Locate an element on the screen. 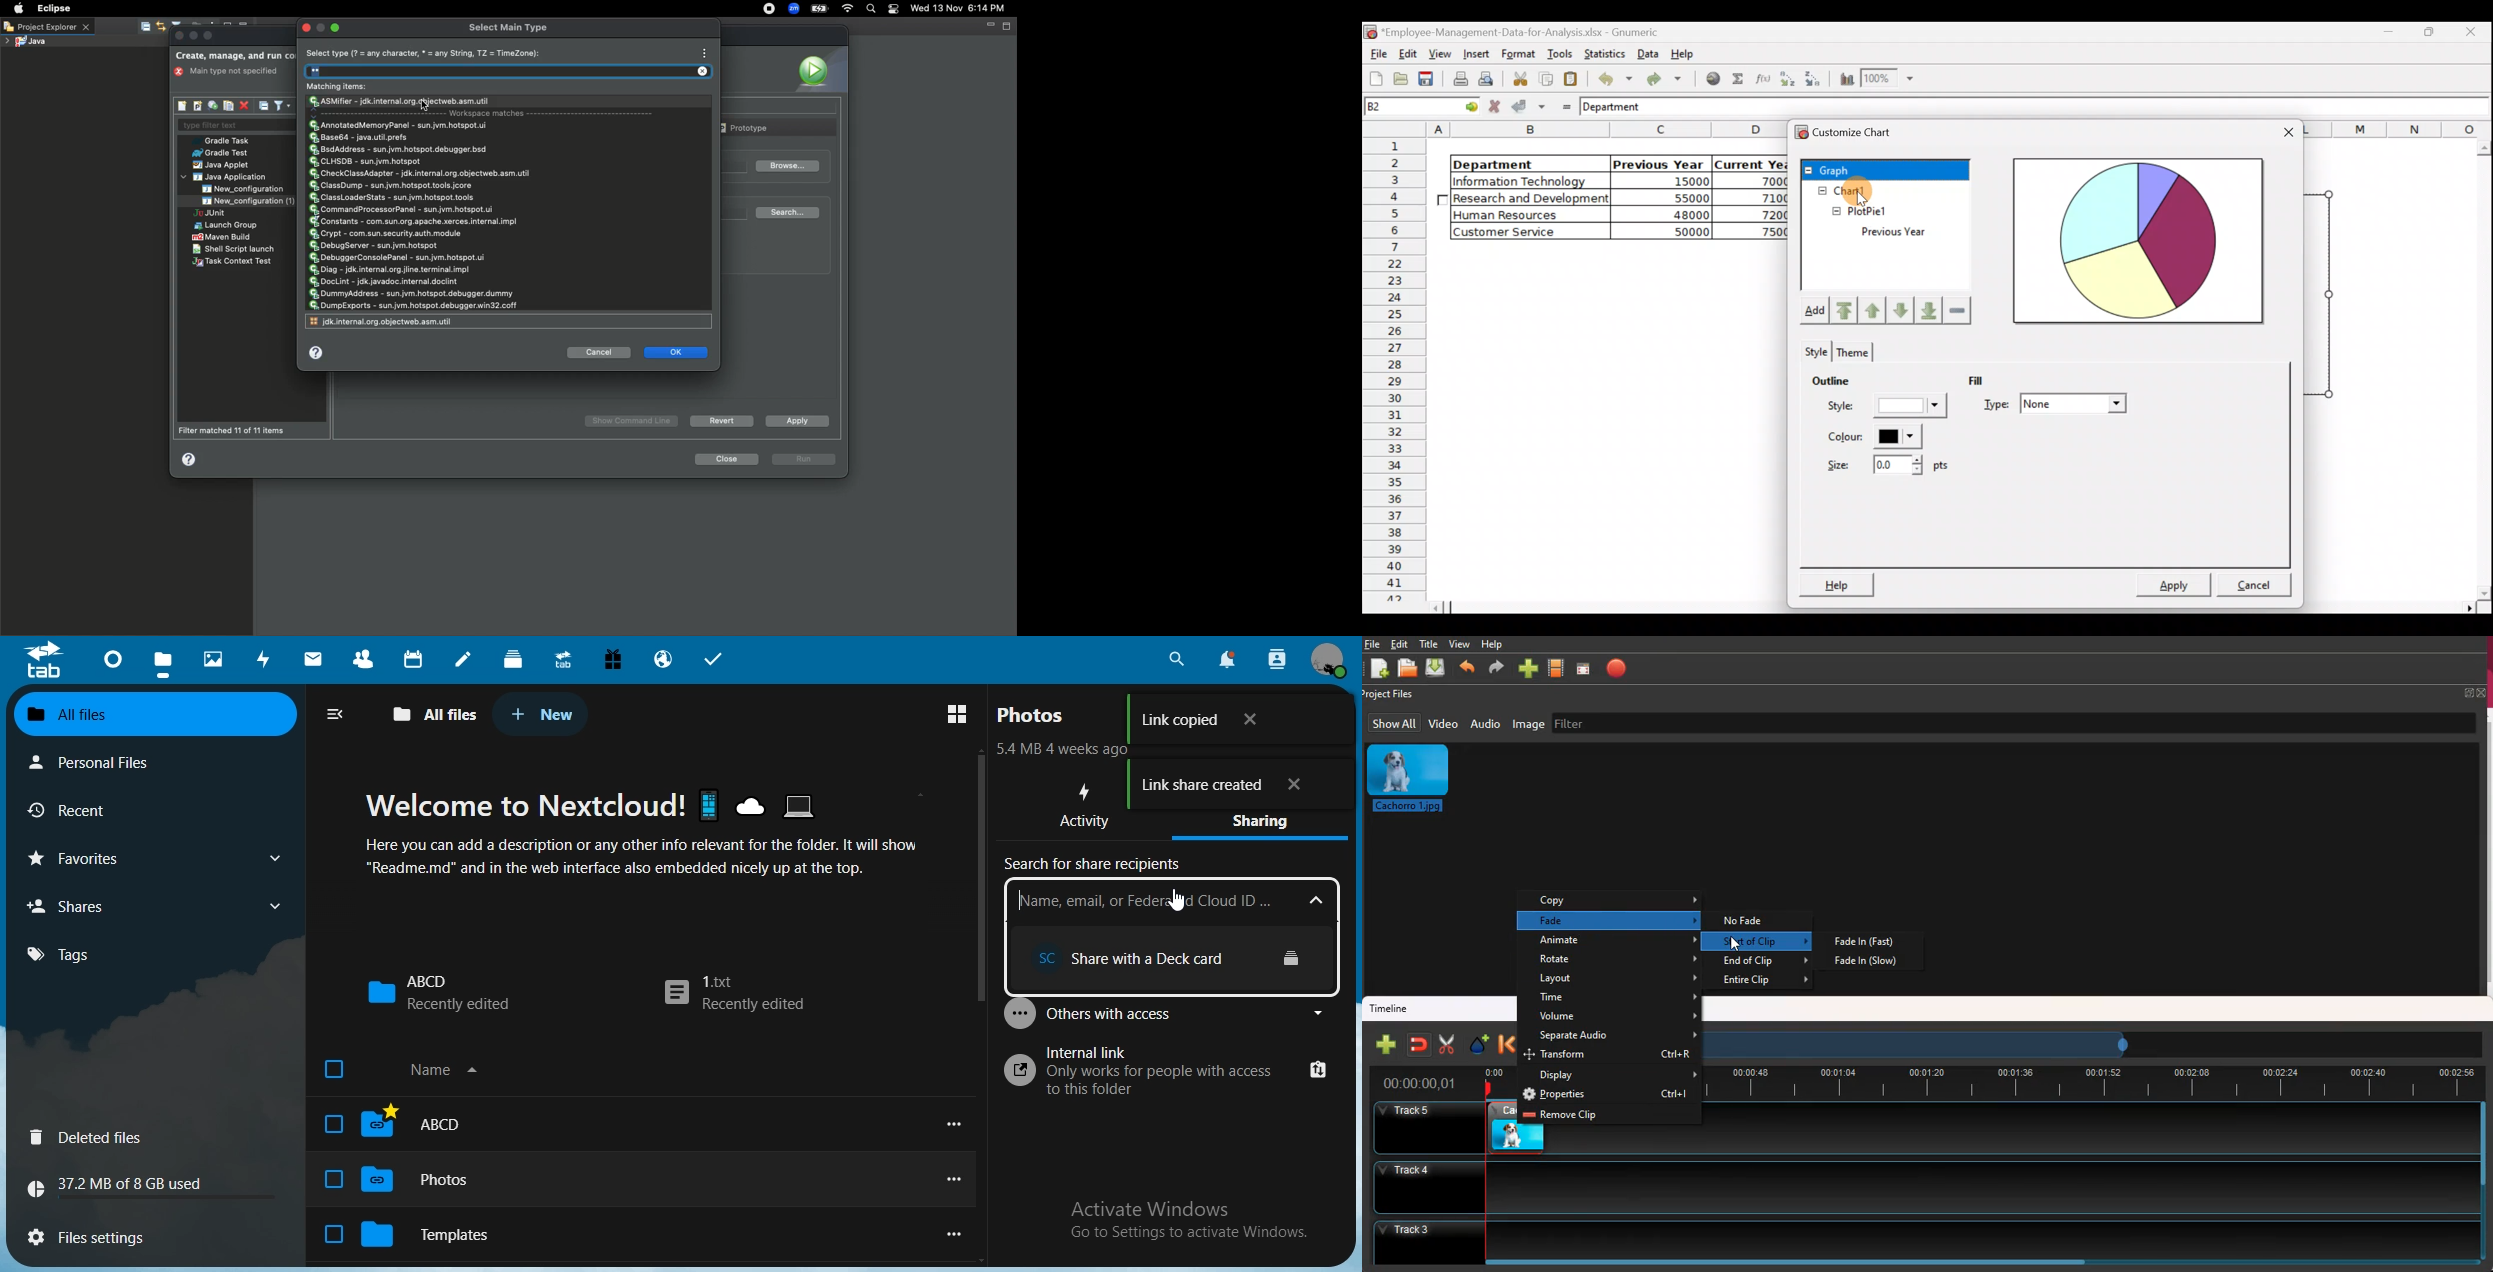  image is located at coordinates (1412, 780).